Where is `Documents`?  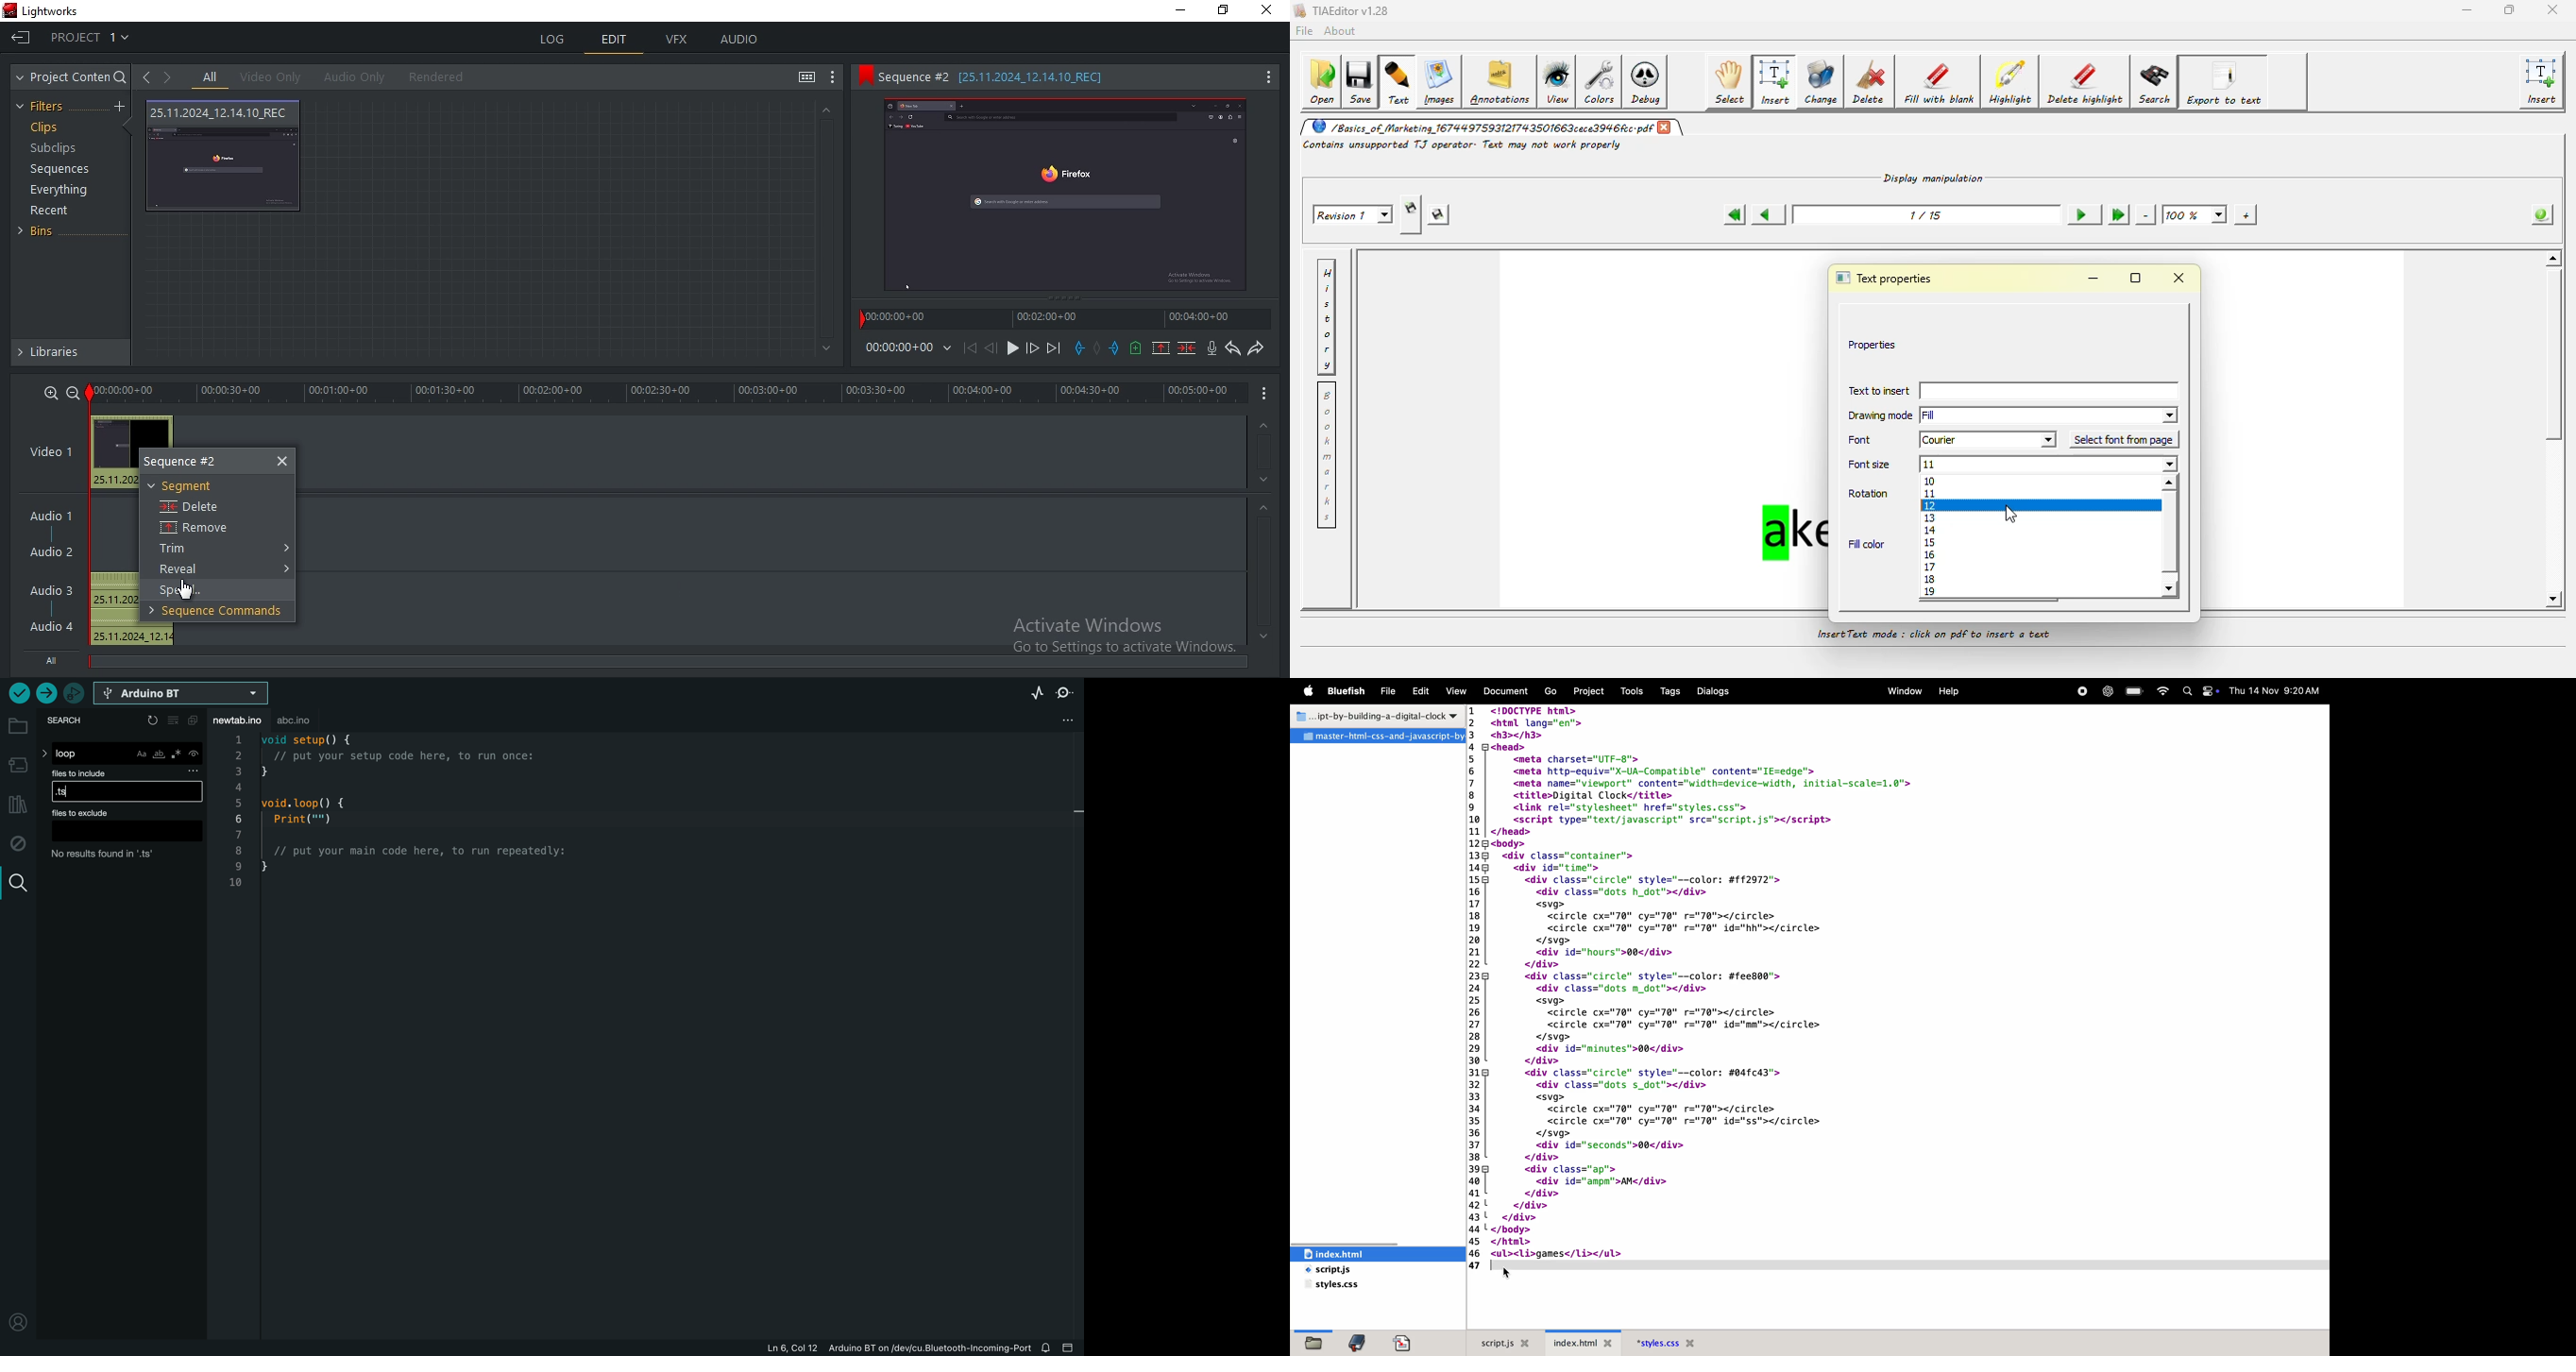
Documents is located at coordinates (1507, 691).